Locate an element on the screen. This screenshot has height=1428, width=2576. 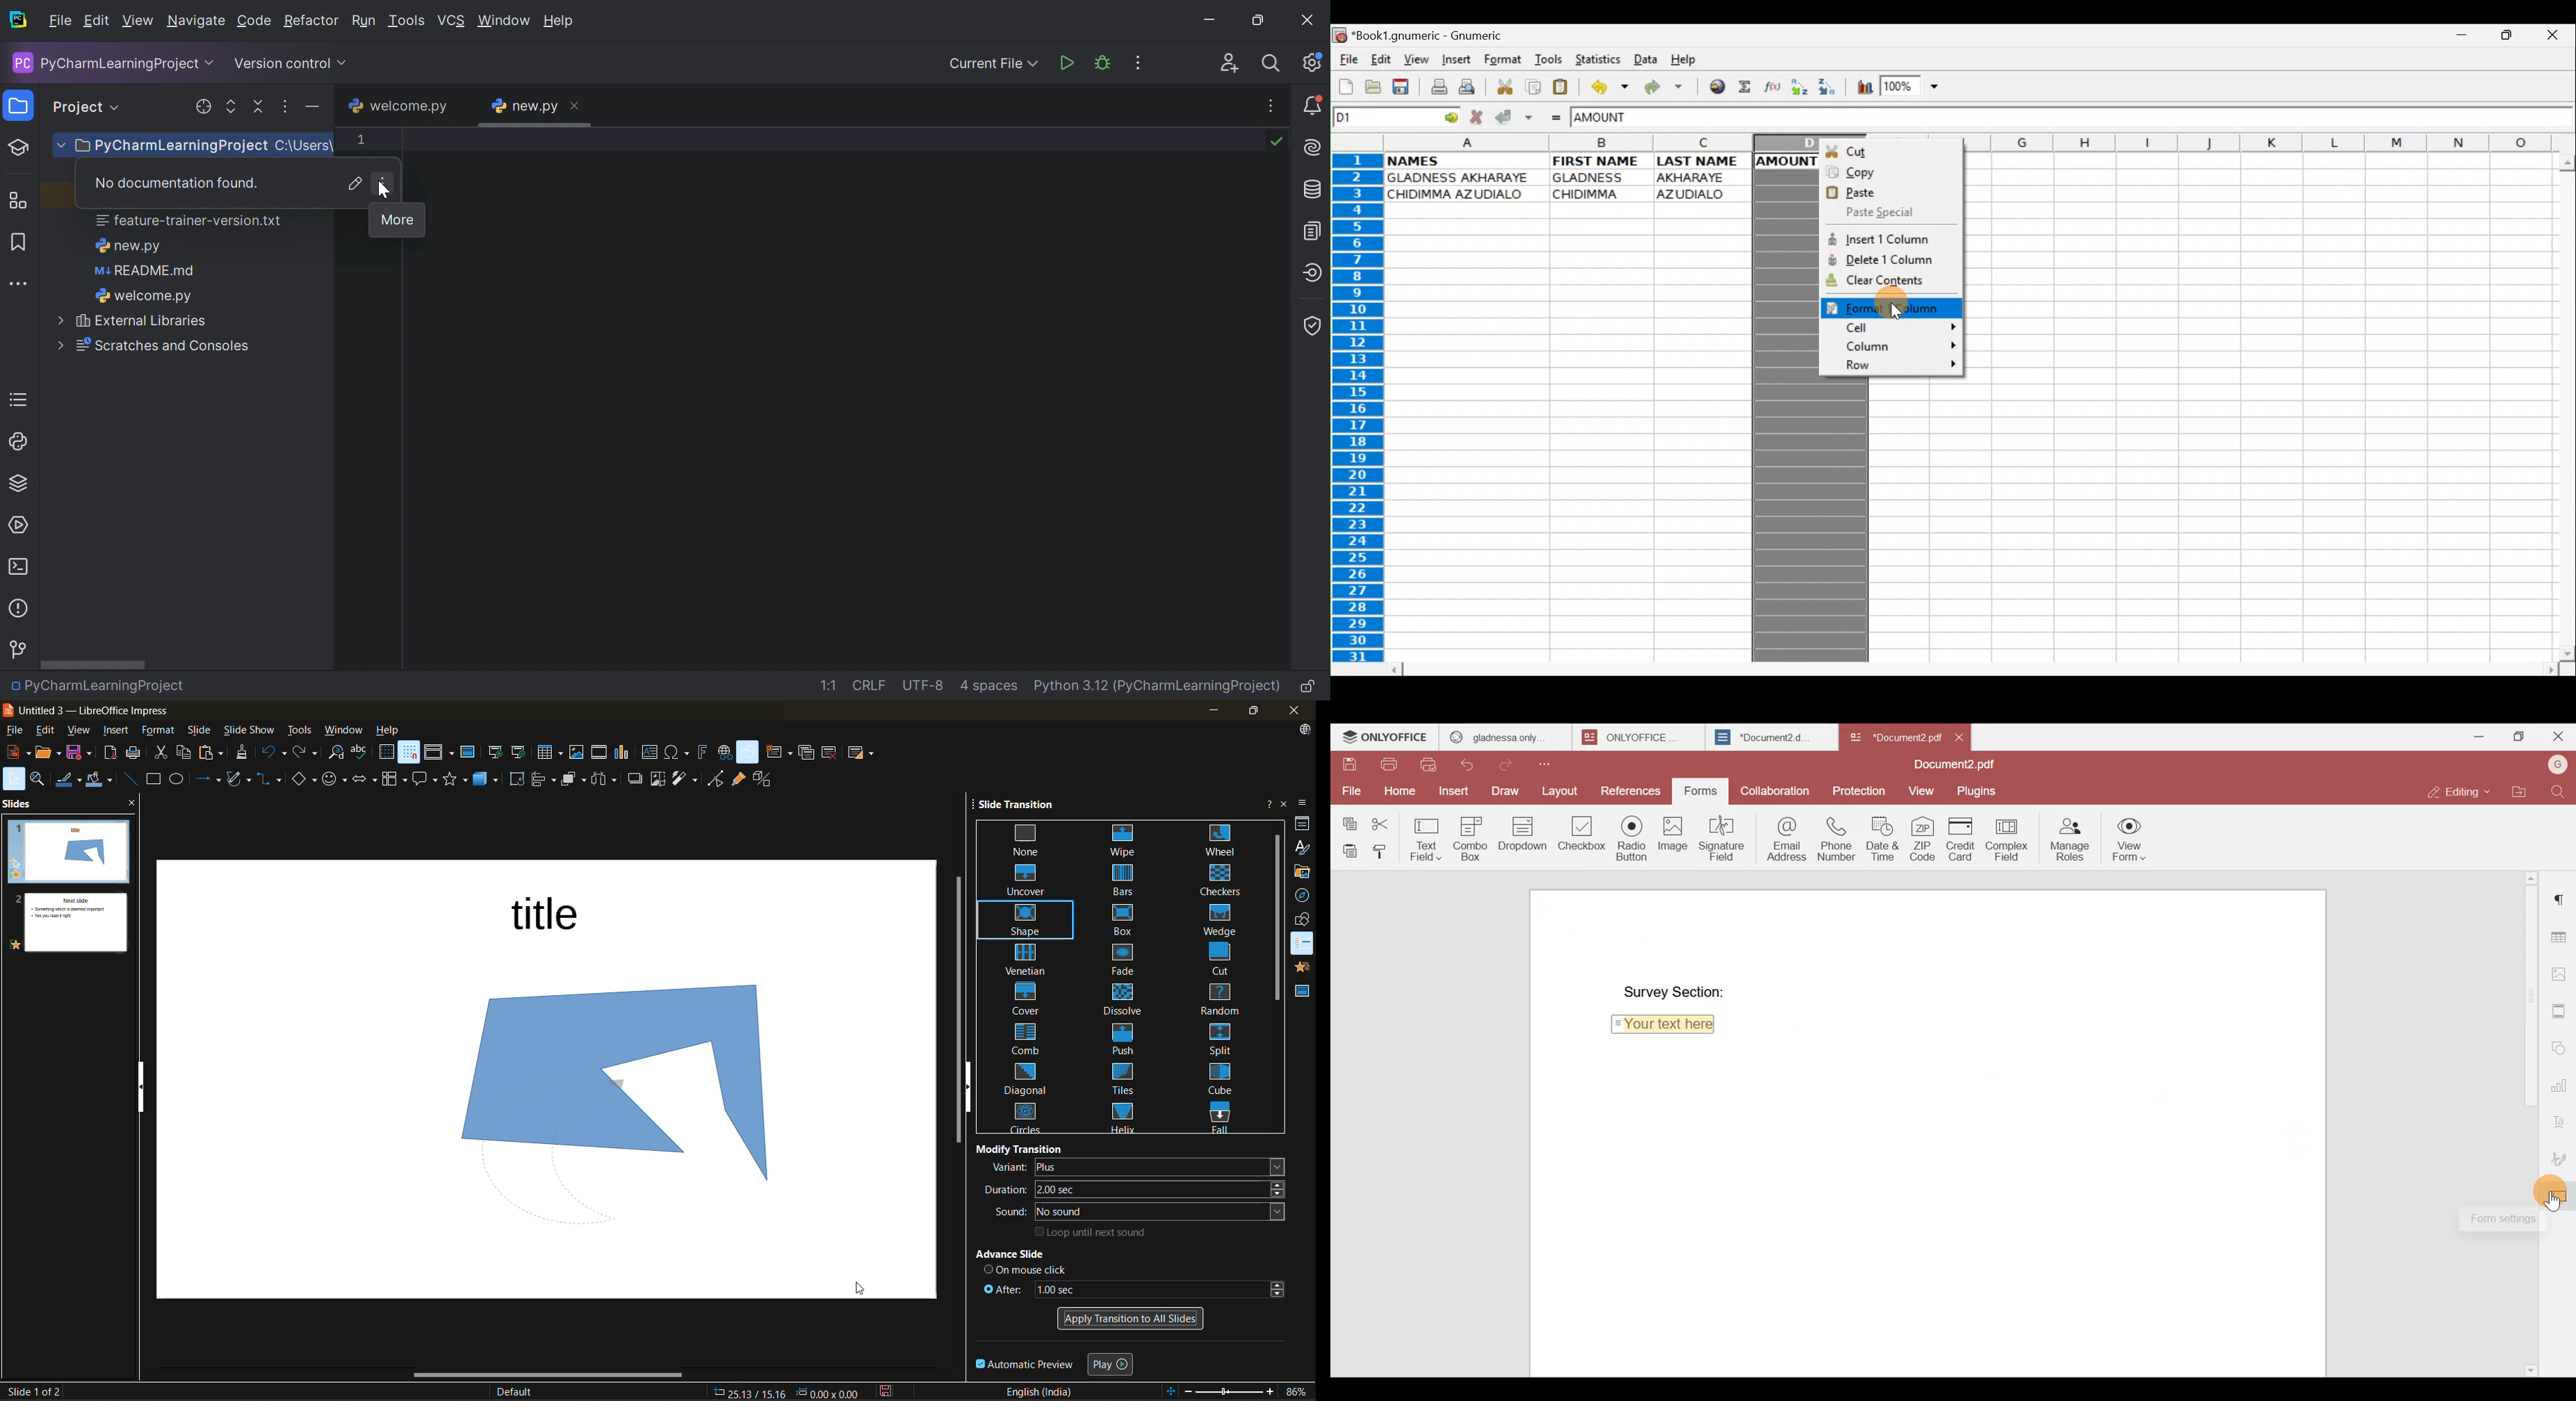
Paragraph settings is located at coordinates (2562, 894).